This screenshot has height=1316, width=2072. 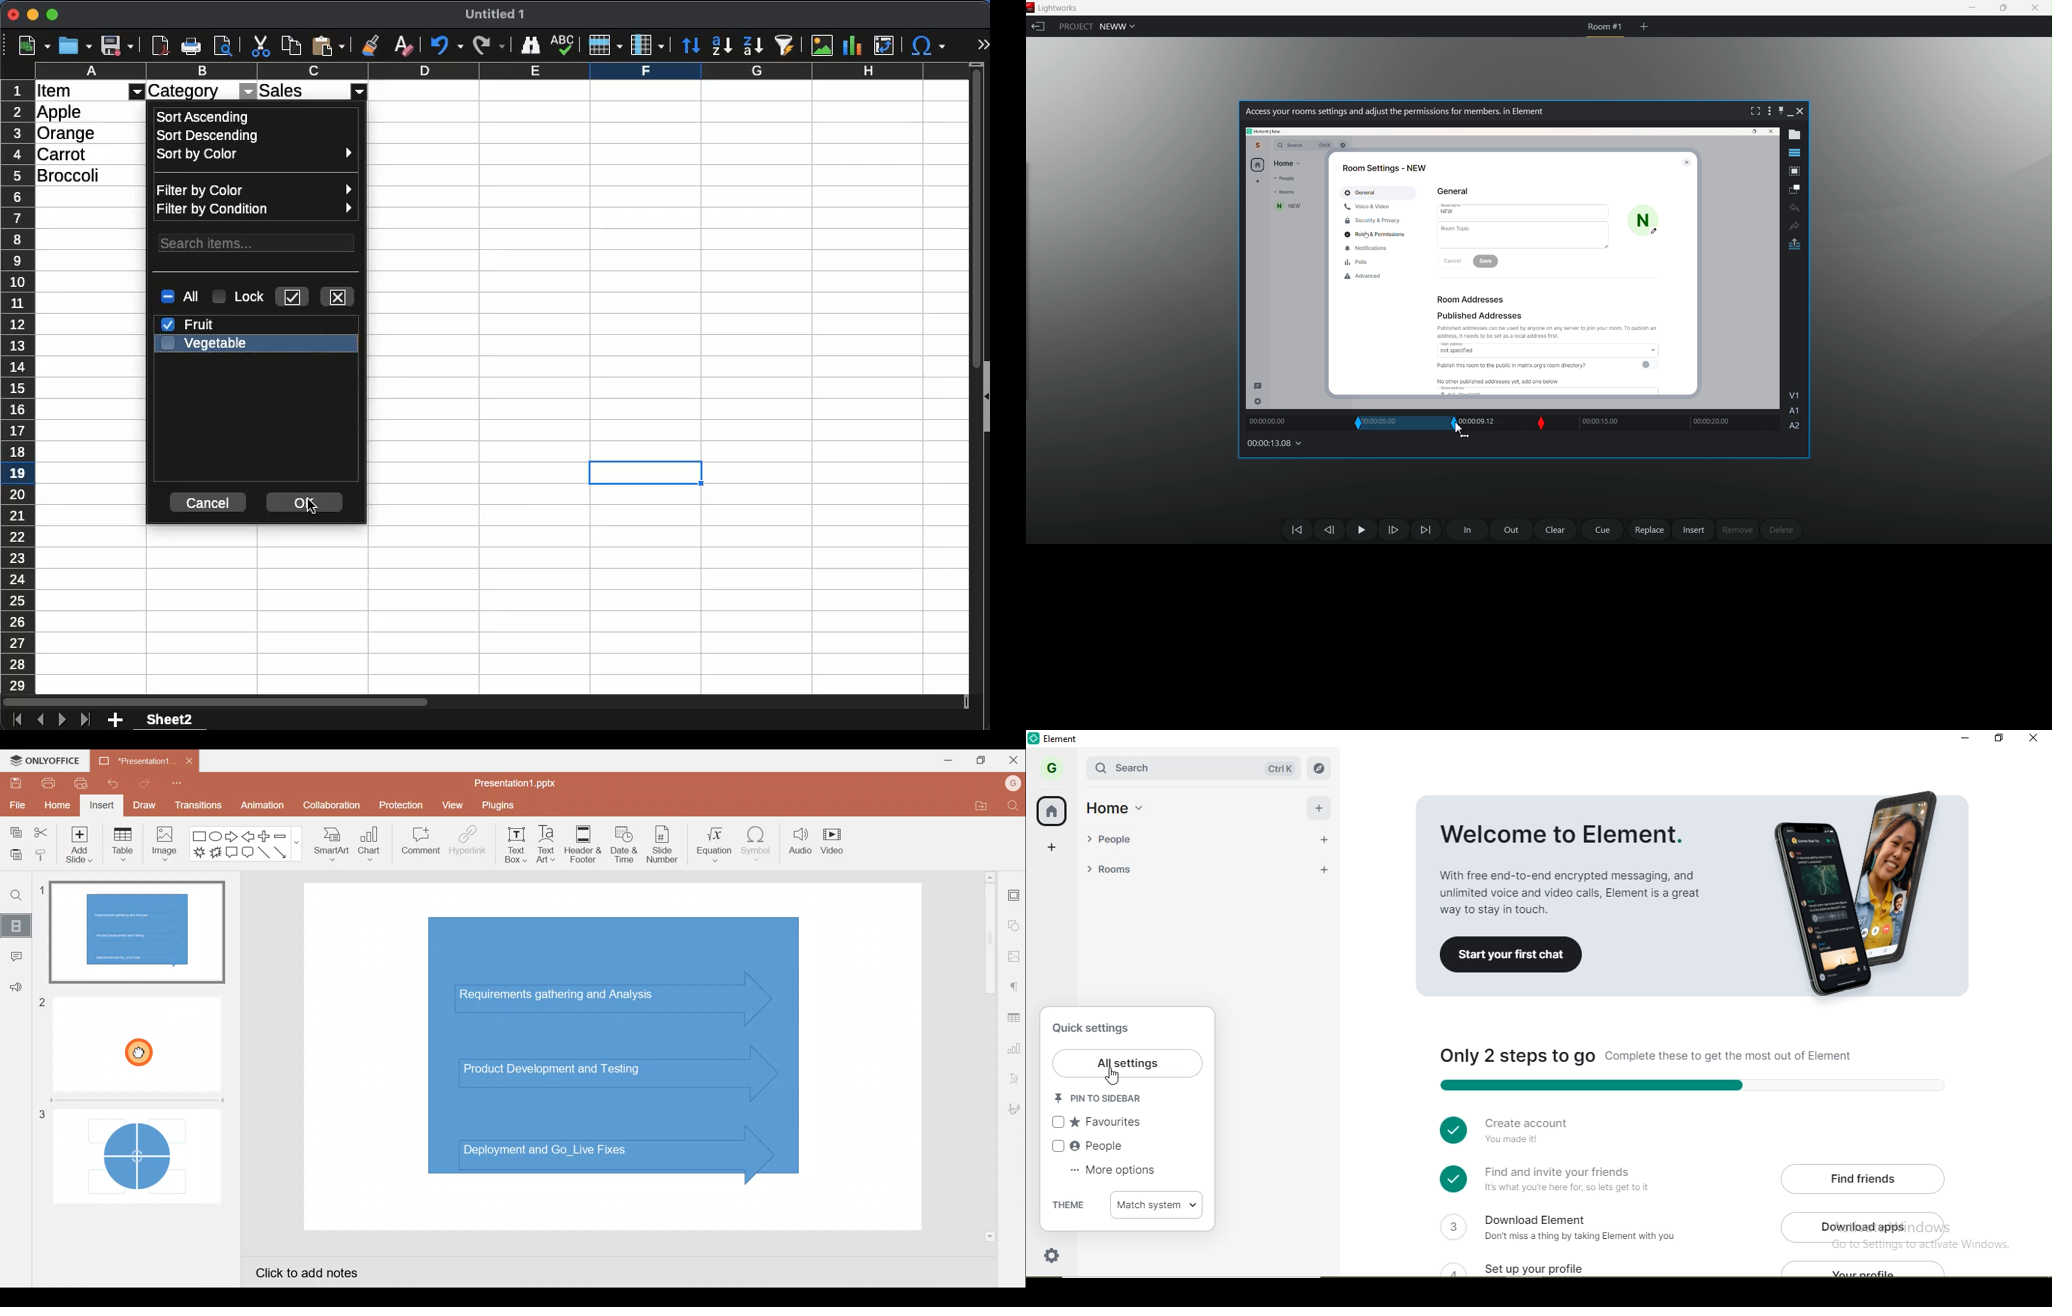 What do you see at coordinates (1053, 1254) in the screenshot?
I see `settings` at bounding box center [1053, 1254].